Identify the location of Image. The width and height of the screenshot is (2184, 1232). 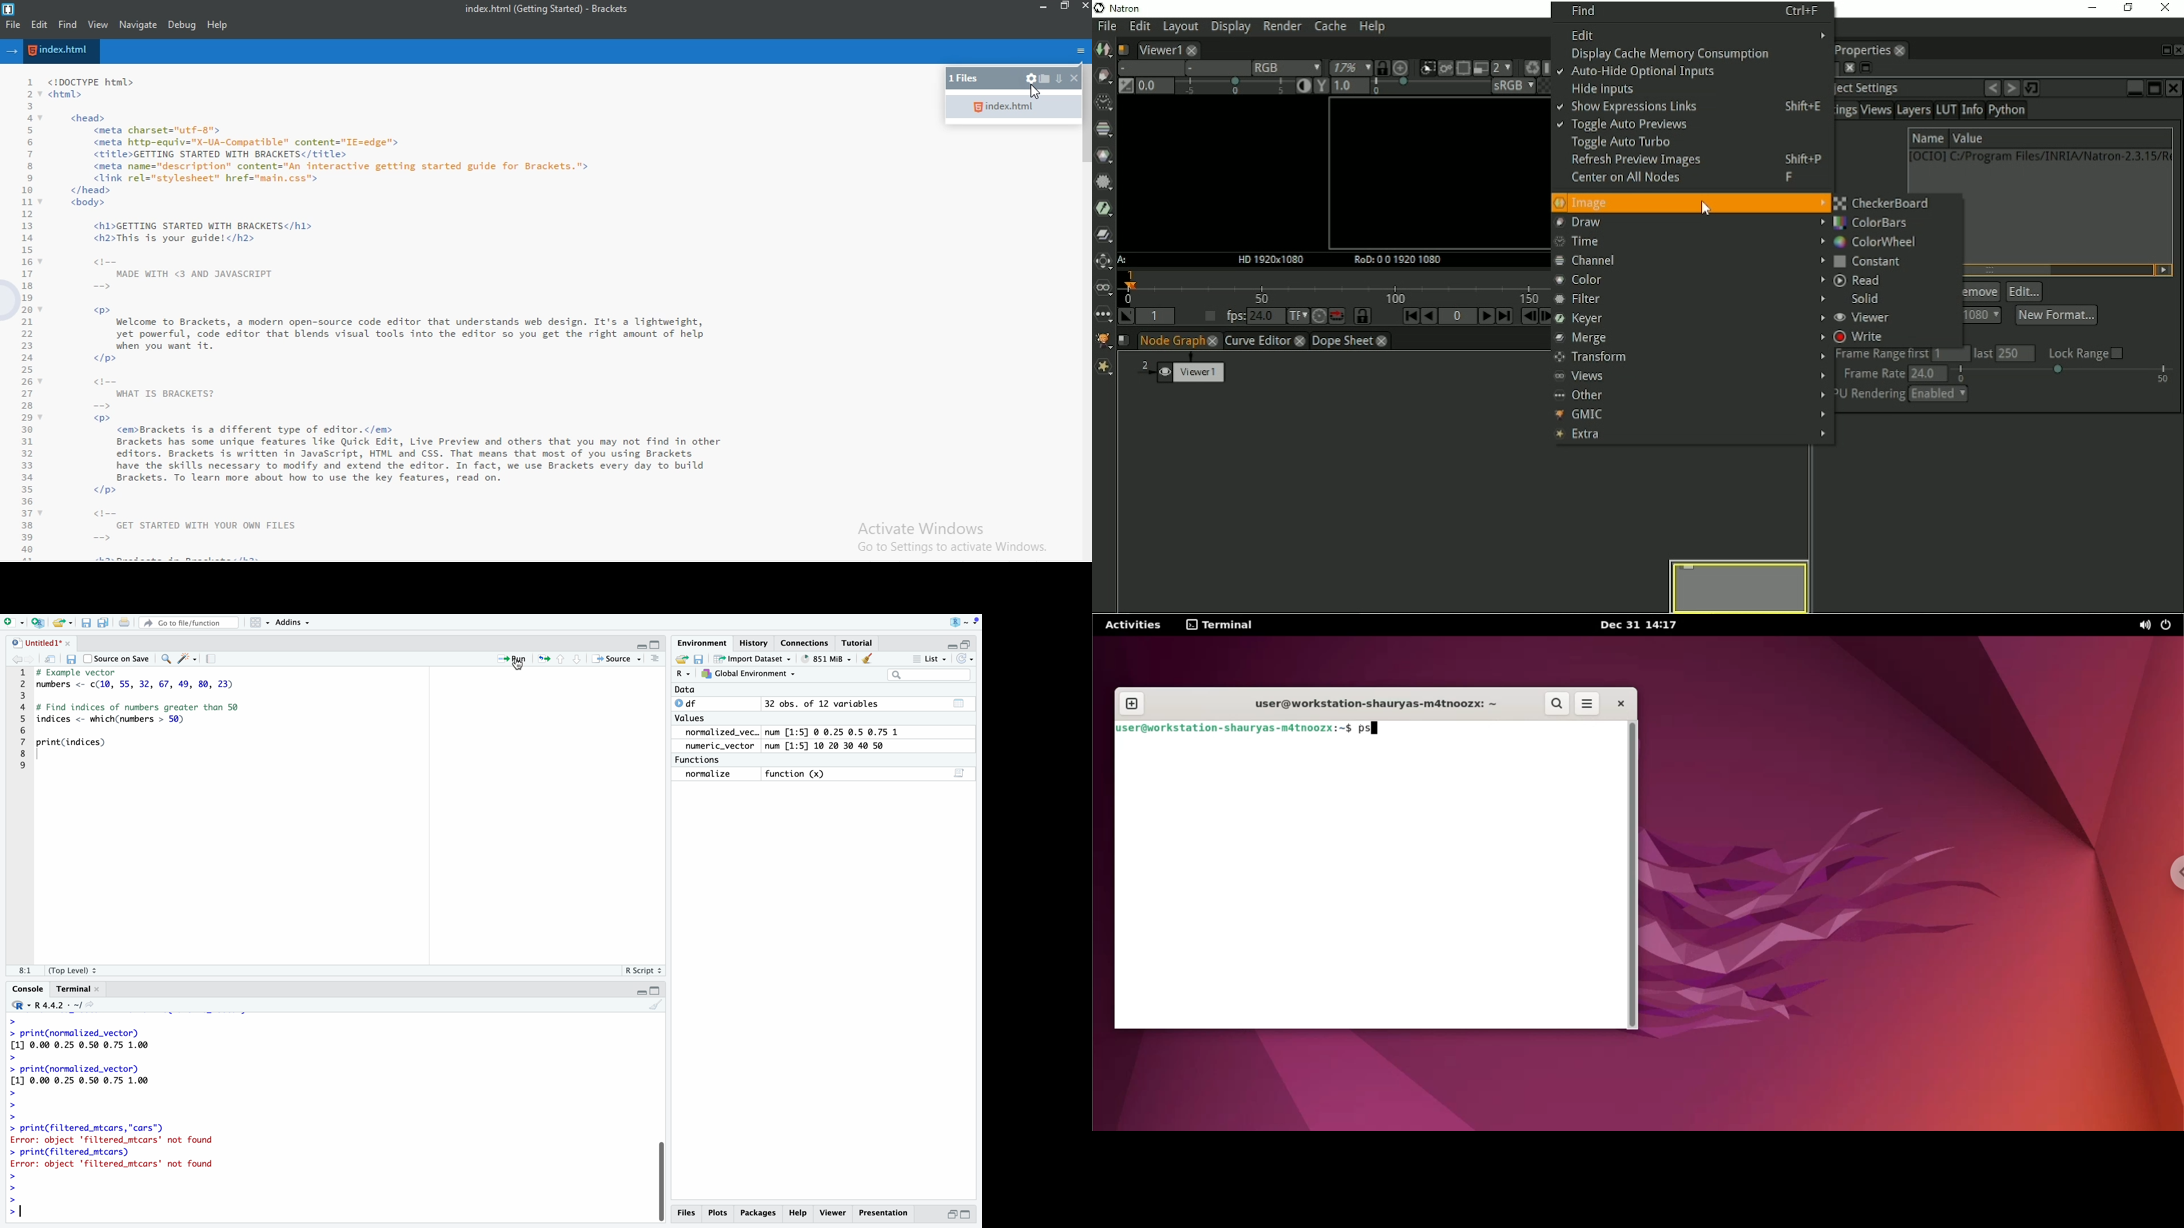
(1104, 50).